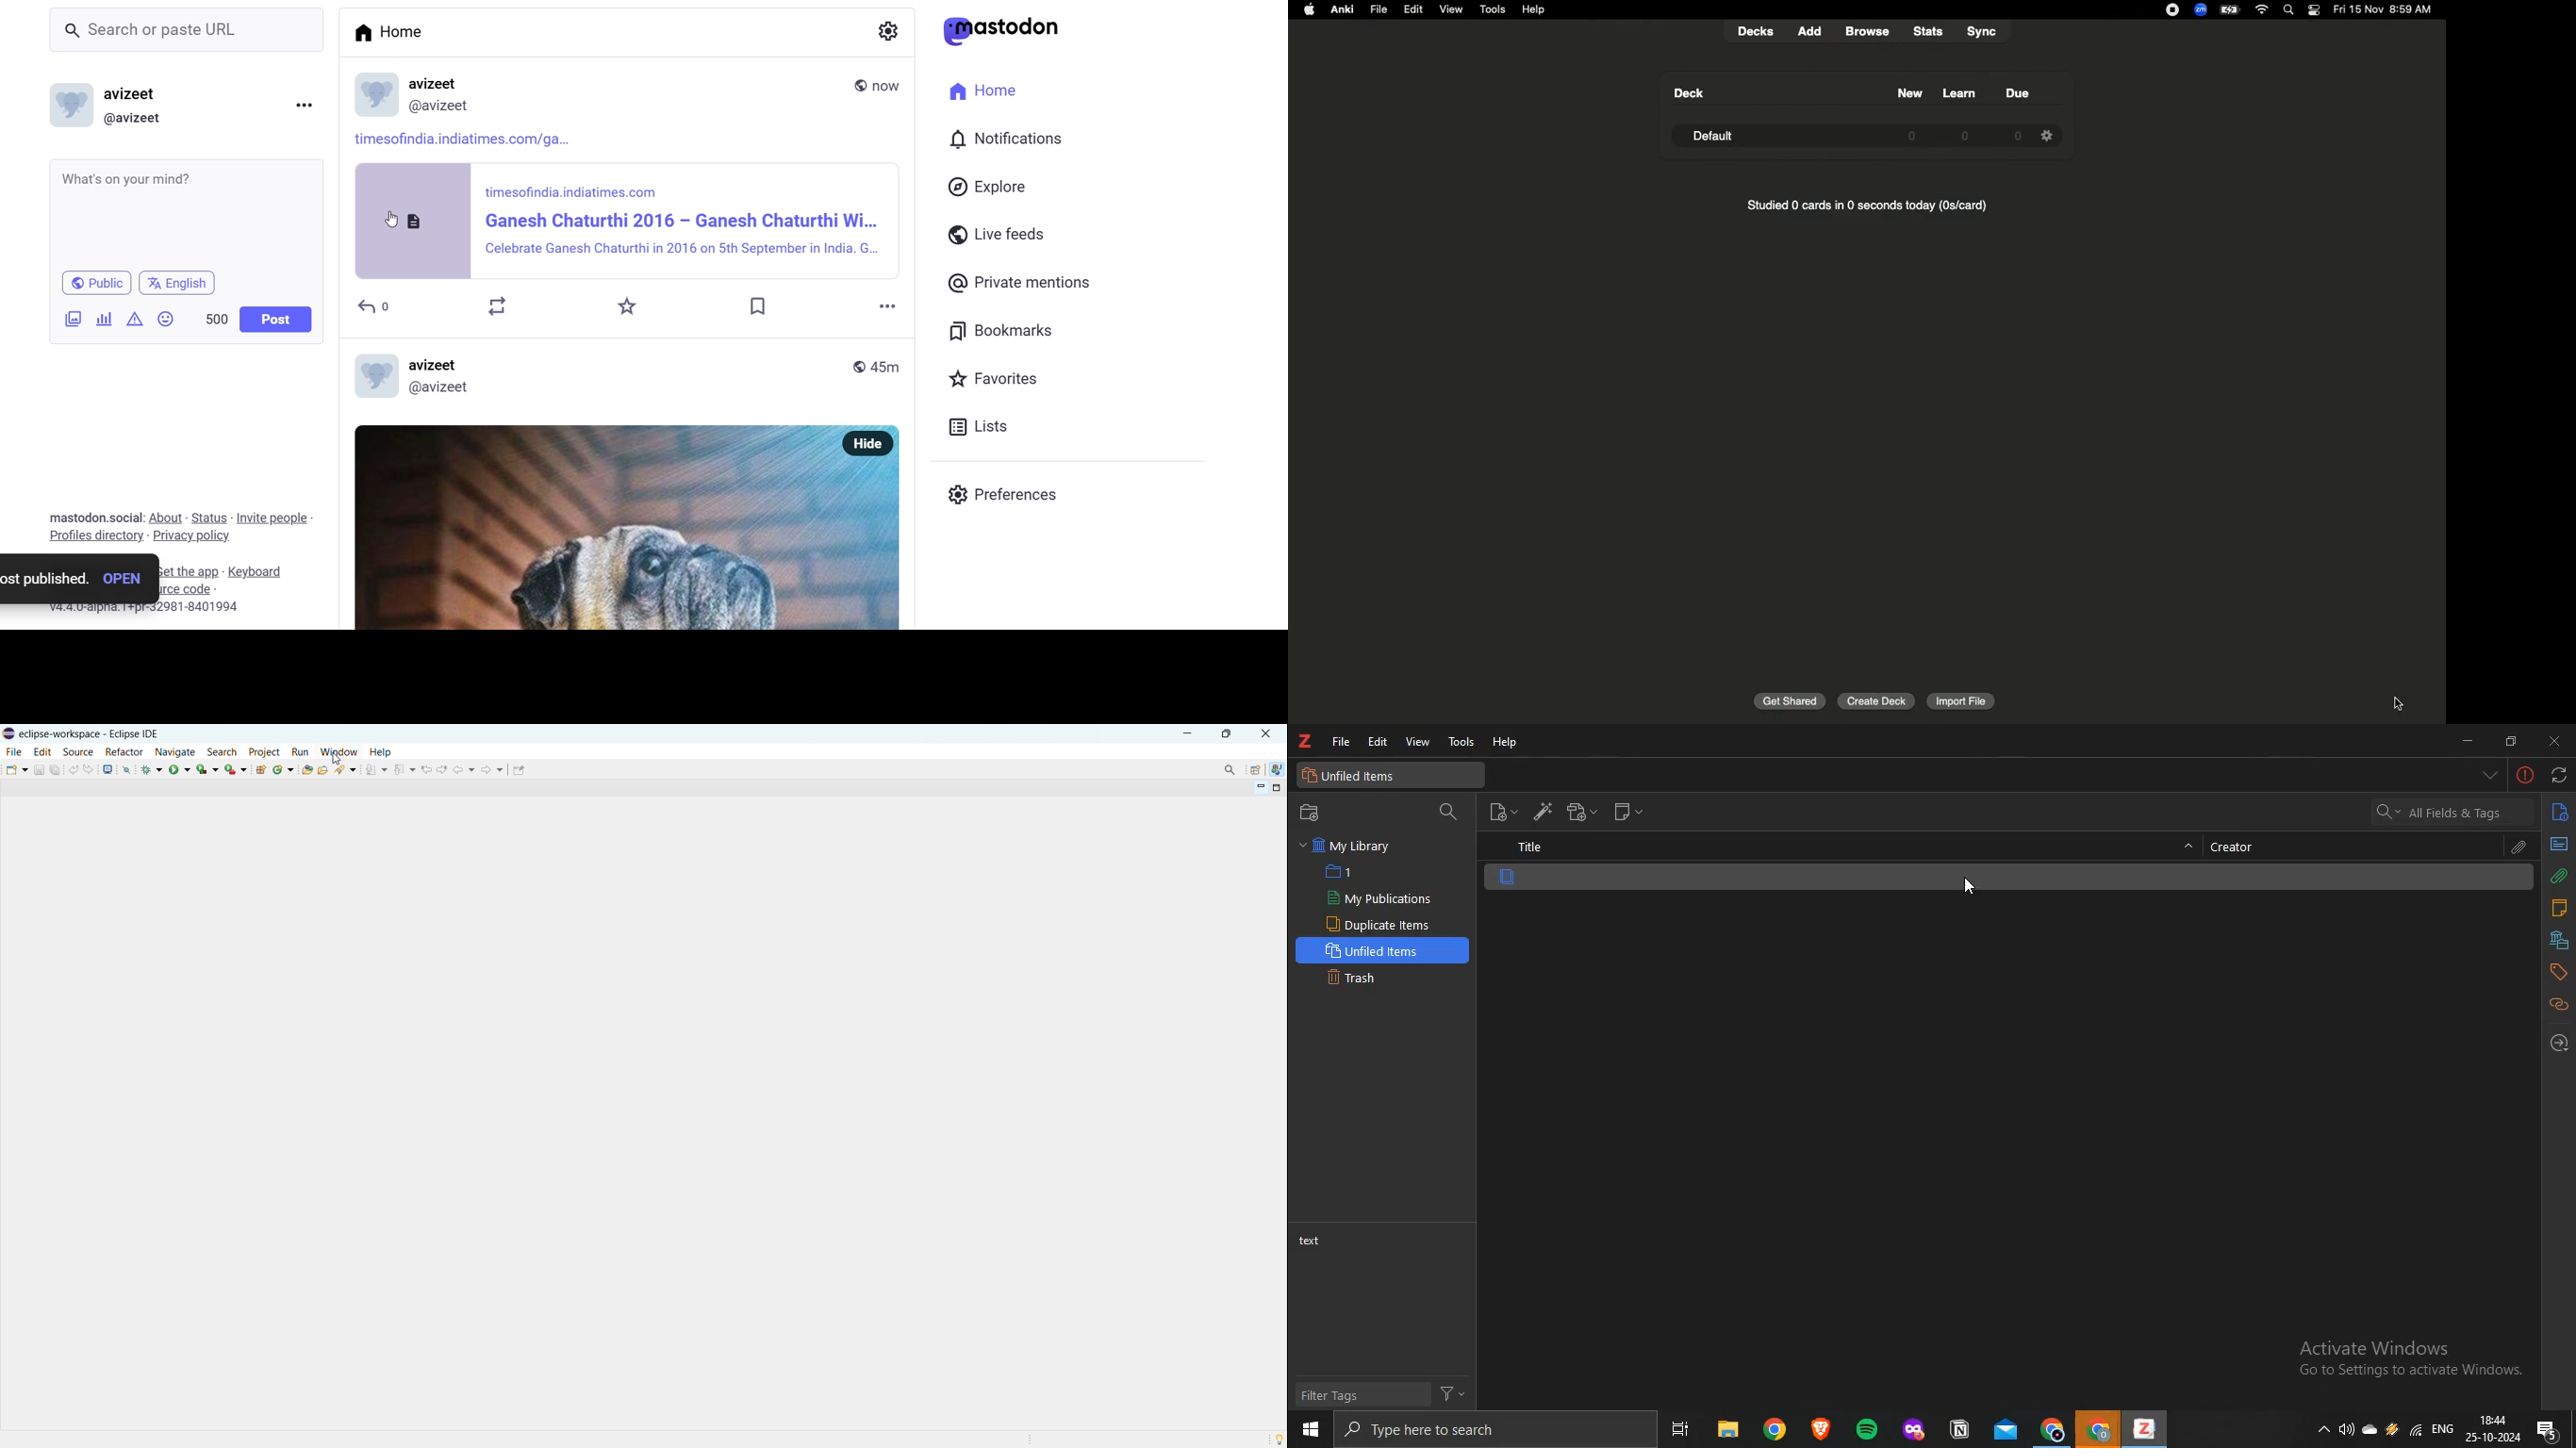 This screenshot has height=1456, width=2576. Describe the element at coordinates (451, 386) in the screenshot. I see `avizeet` at that location.